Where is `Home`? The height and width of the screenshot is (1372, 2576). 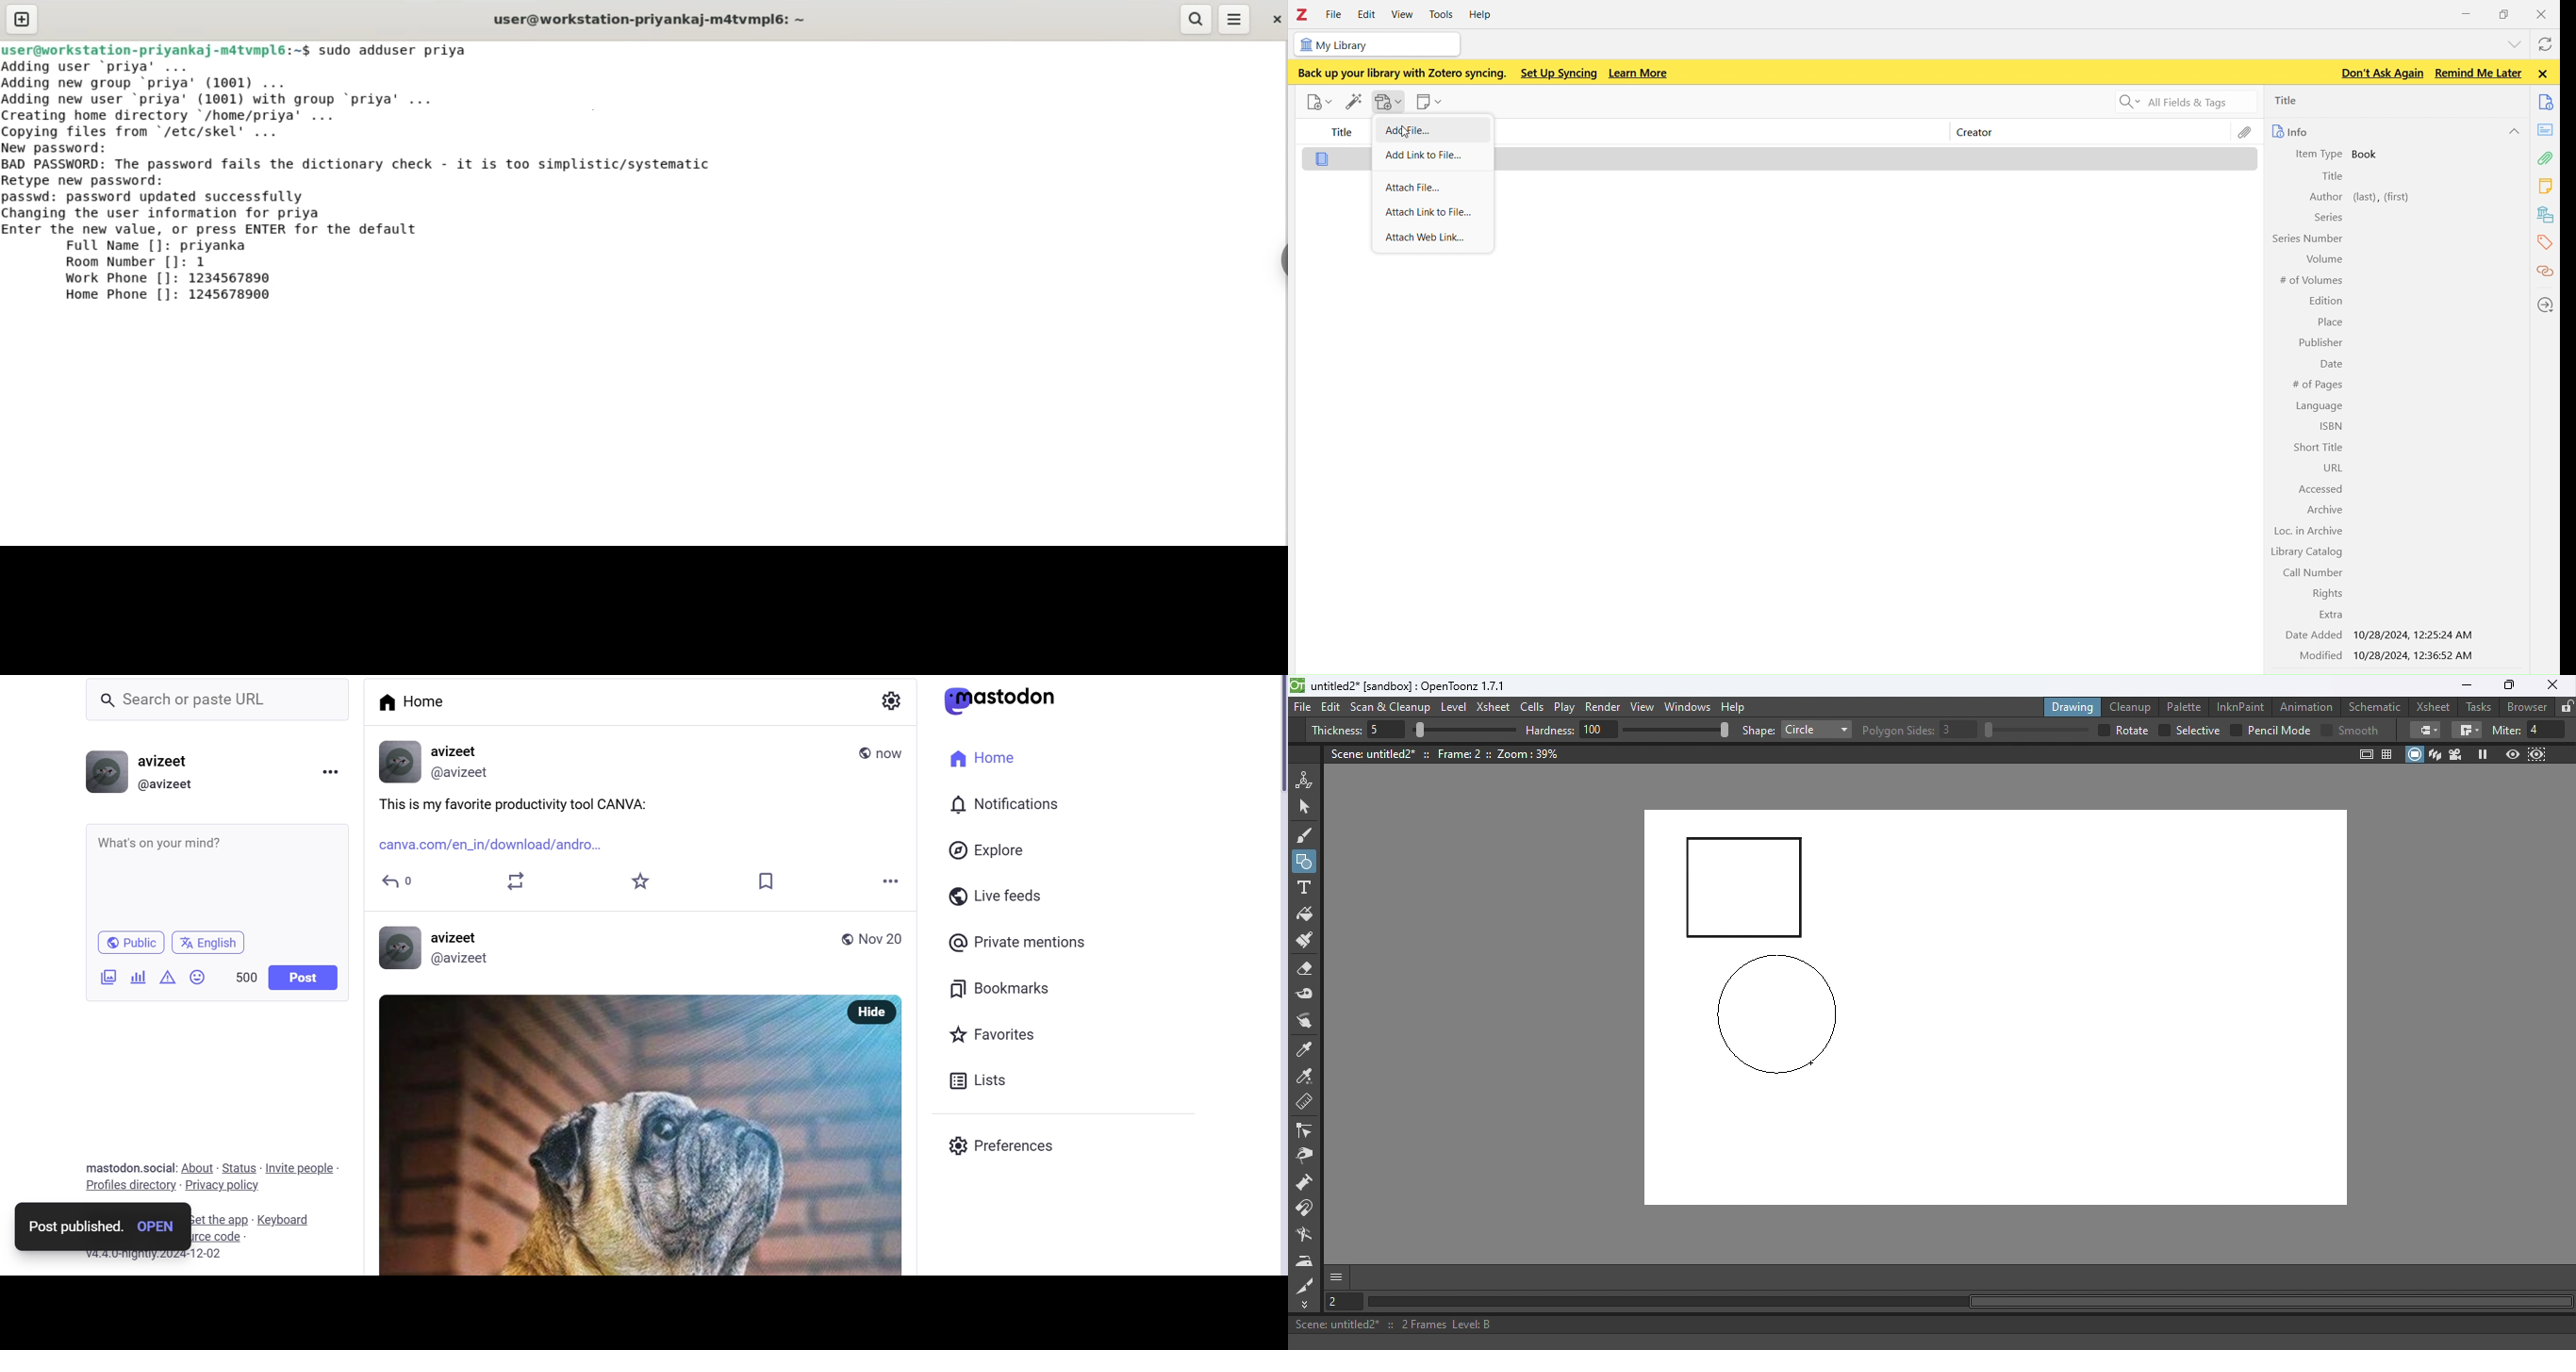
Home is located at coordinates (413, 700).